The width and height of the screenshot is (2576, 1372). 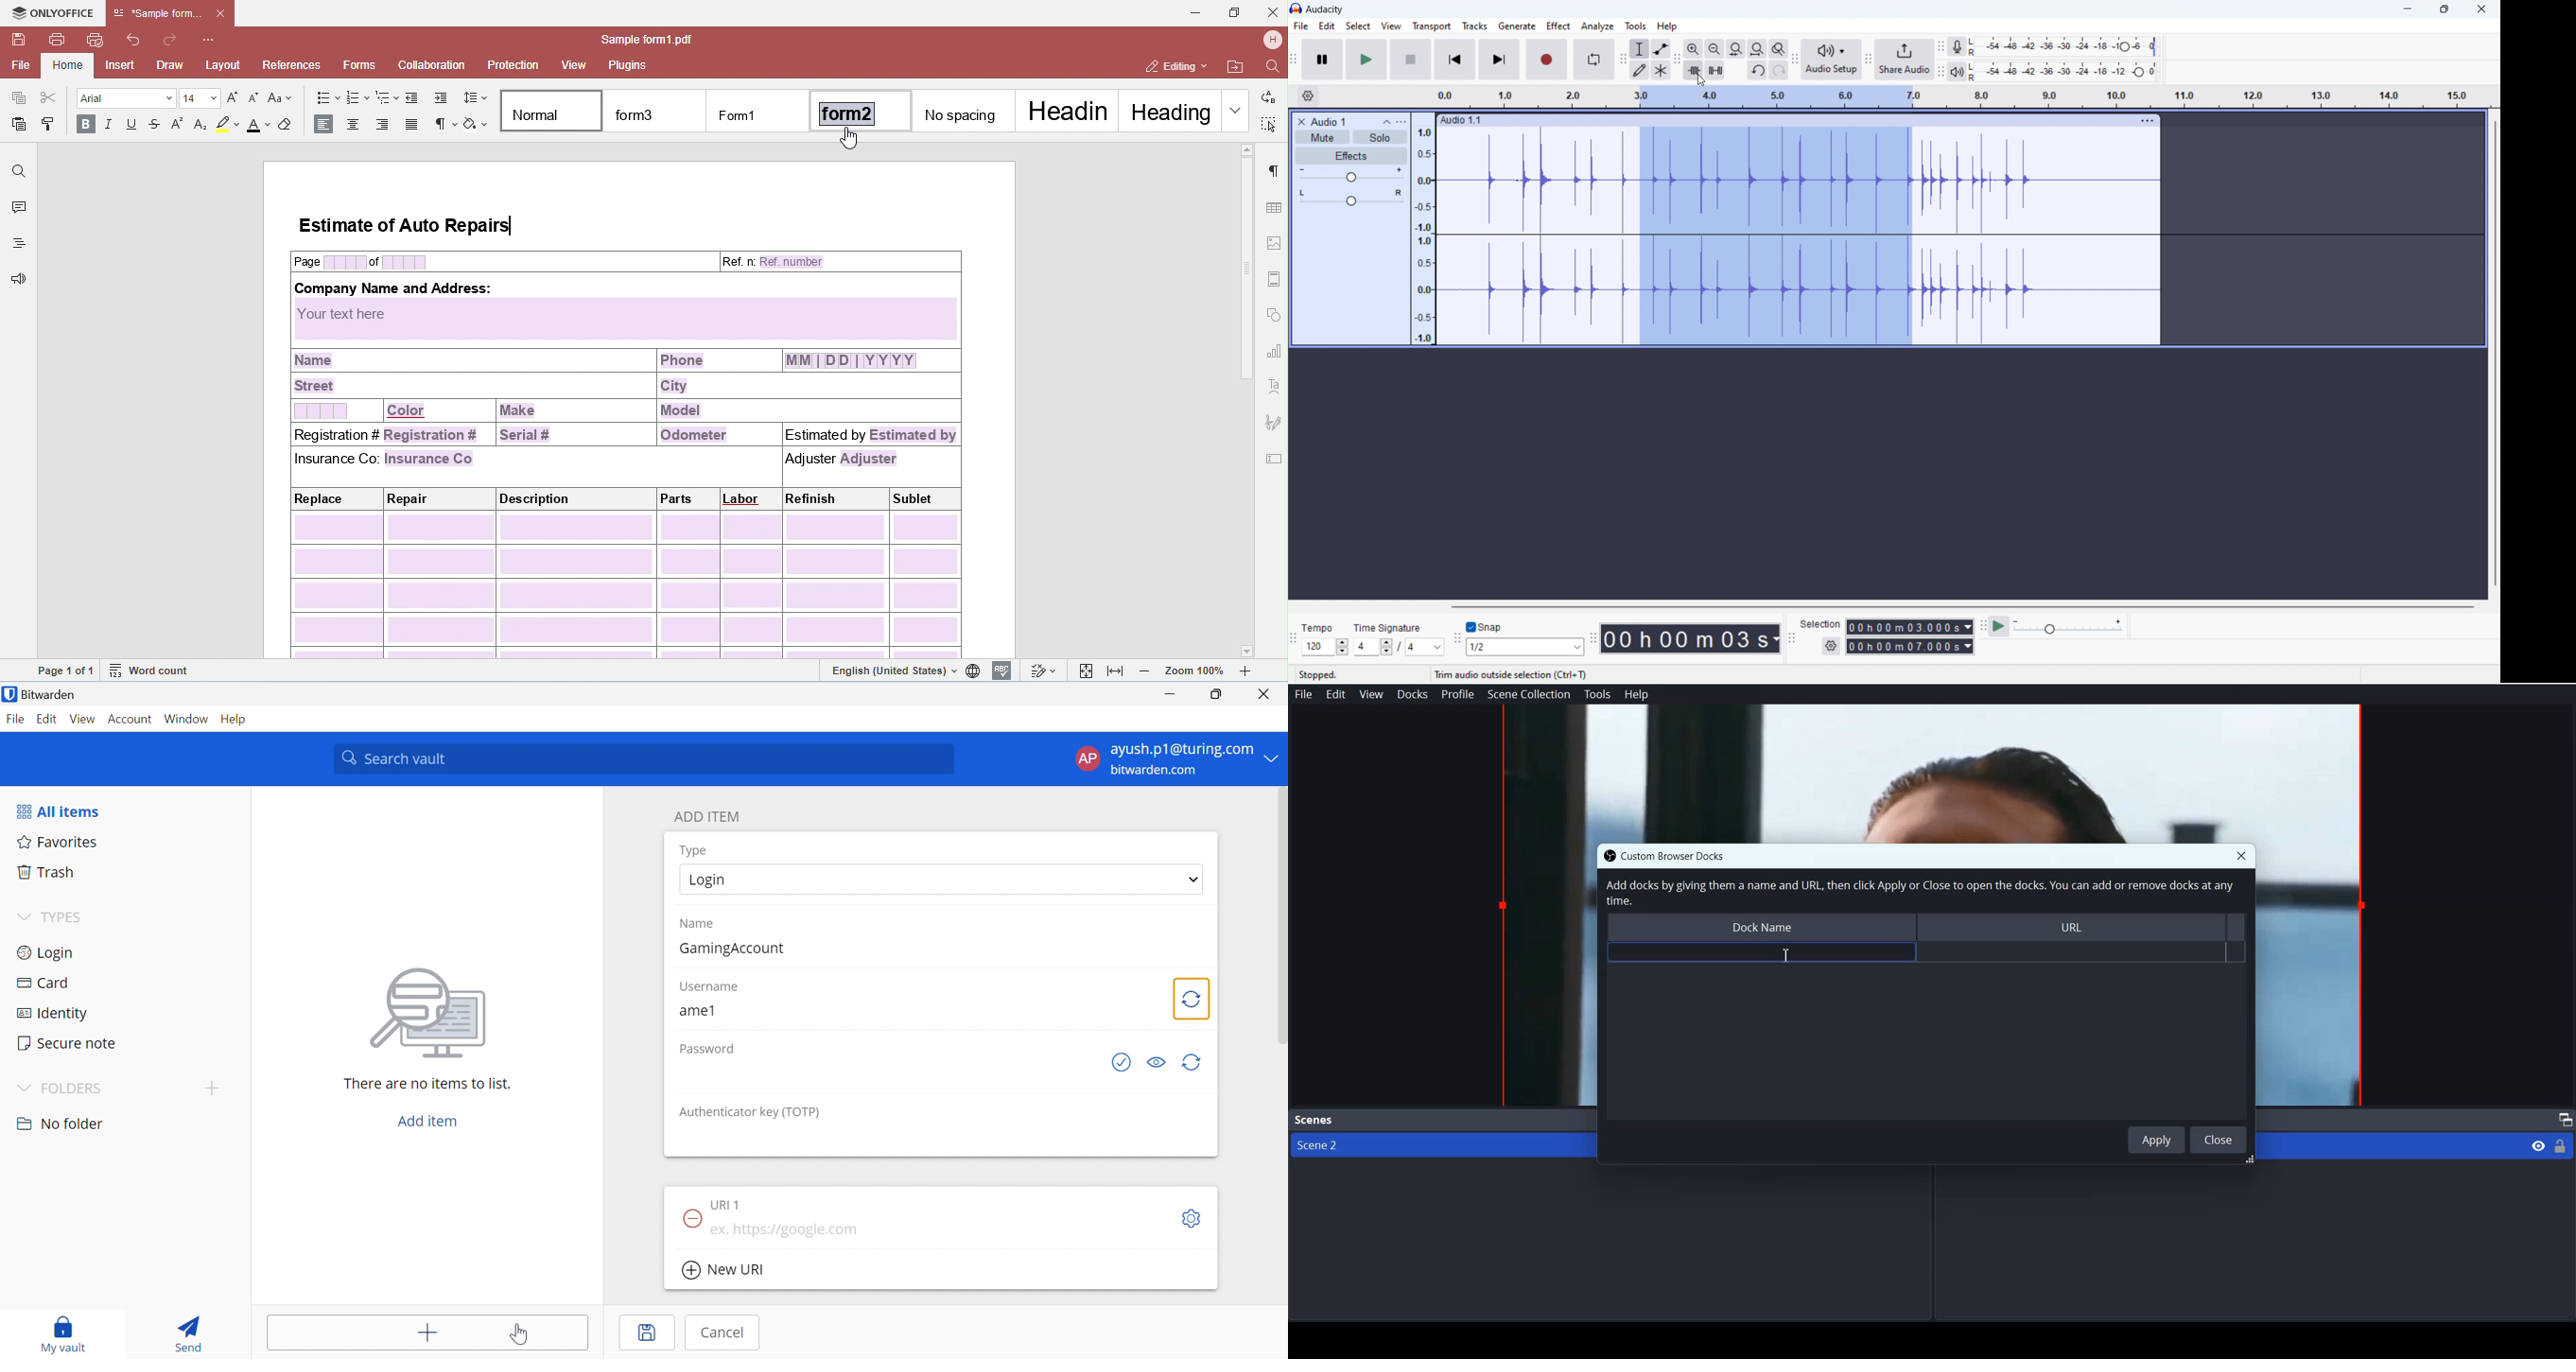 What do you see at coordinates (1686, 855) in the screenshot?
I see `Custom Browser Docks` at bounding box center [1686, 855].